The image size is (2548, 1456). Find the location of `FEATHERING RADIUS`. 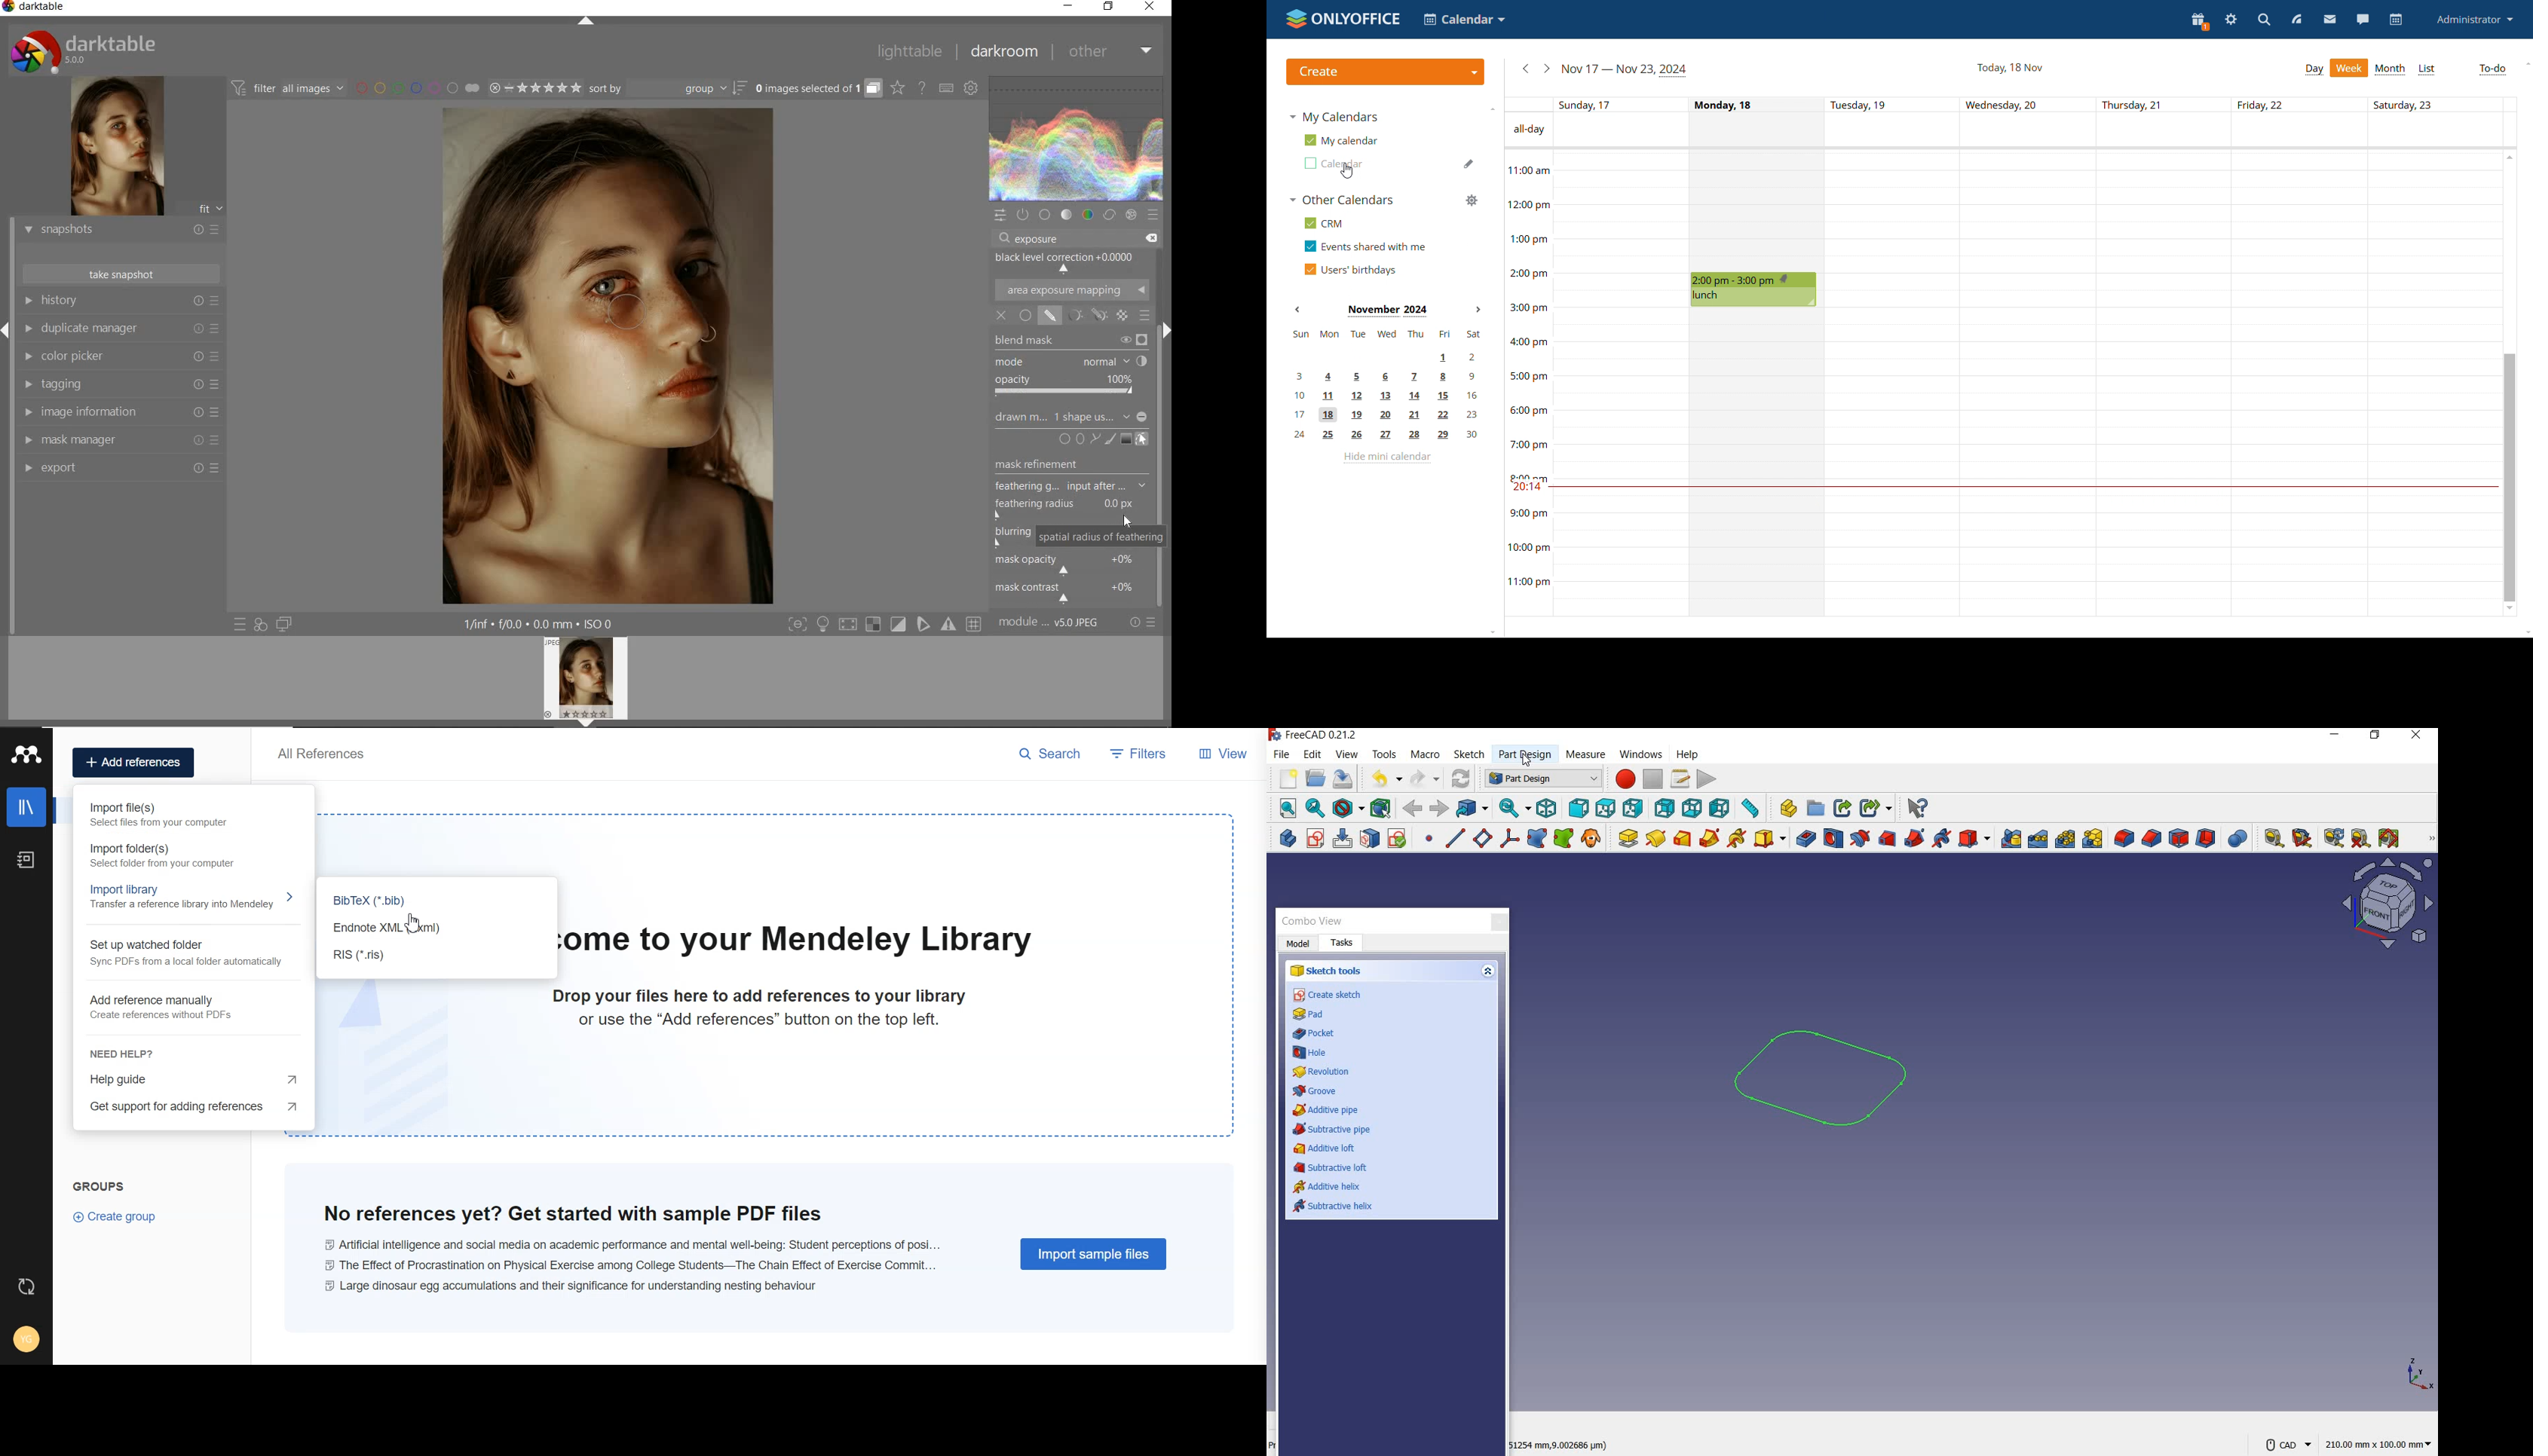

FEATHERING RADIUS is located at coordinates (1071, 506).